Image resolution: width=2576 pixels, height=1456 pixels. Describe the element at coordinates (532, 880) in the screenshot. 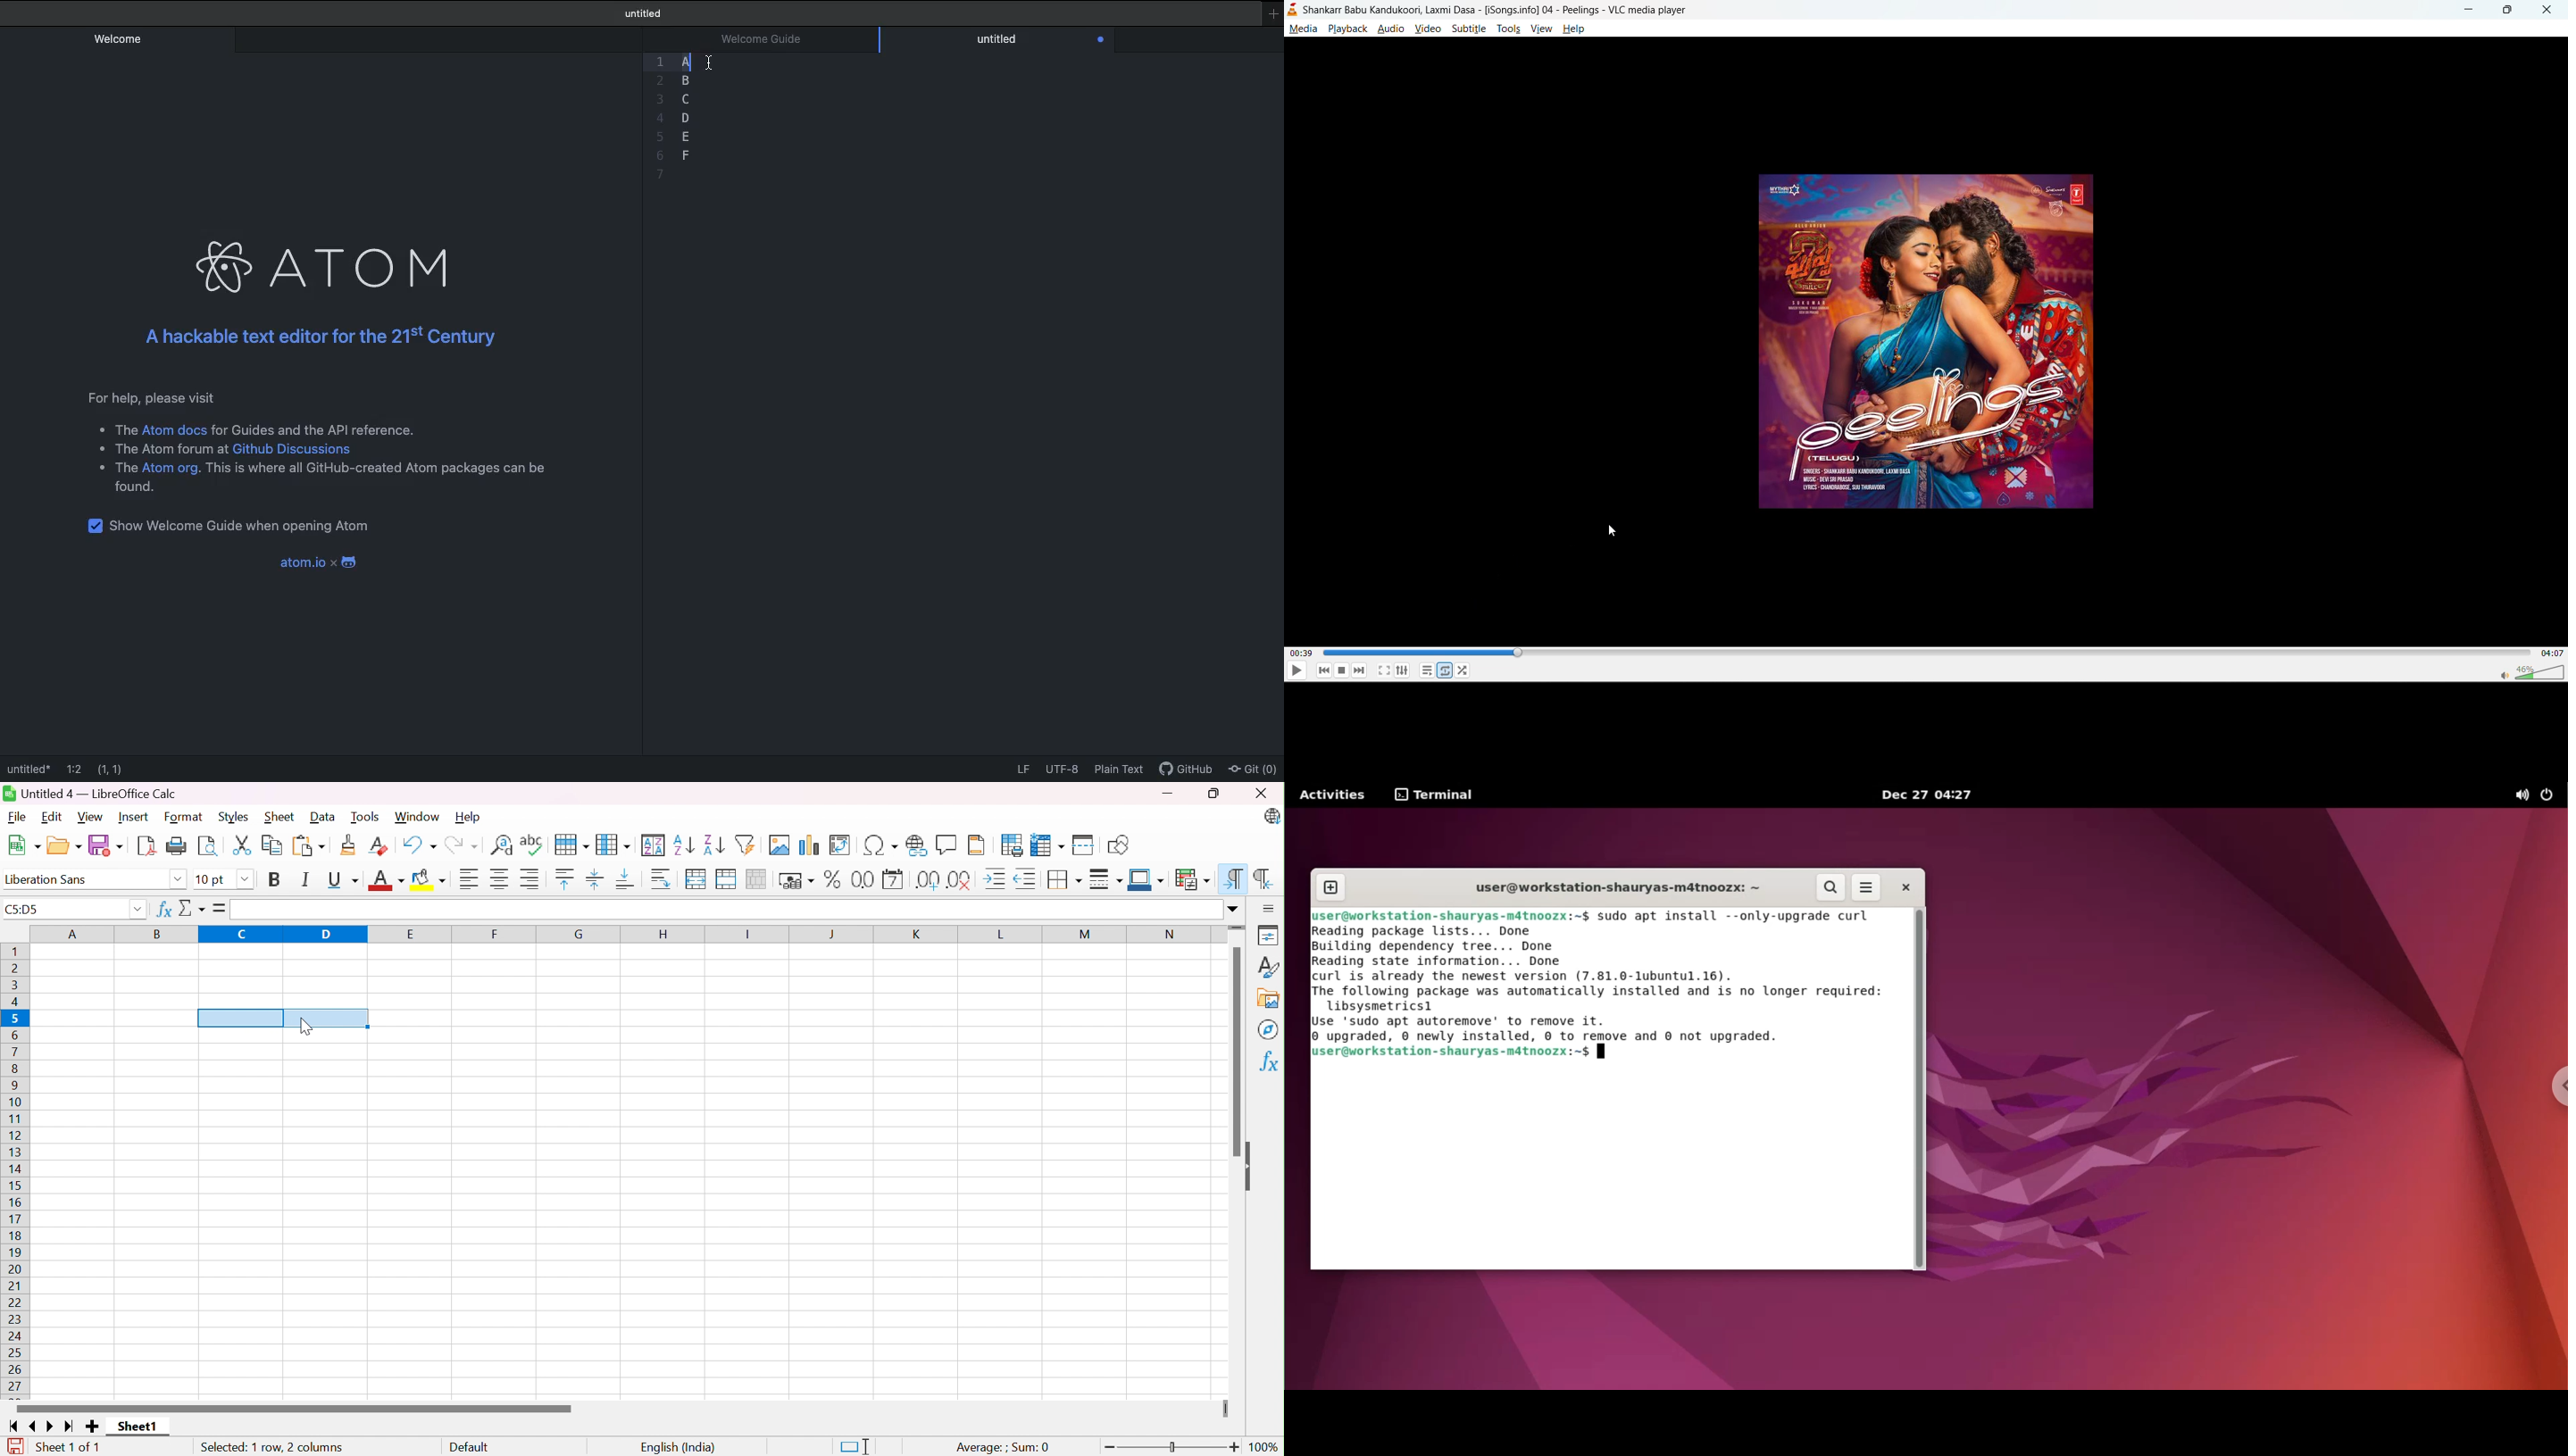

I see `Align Right` at that location.